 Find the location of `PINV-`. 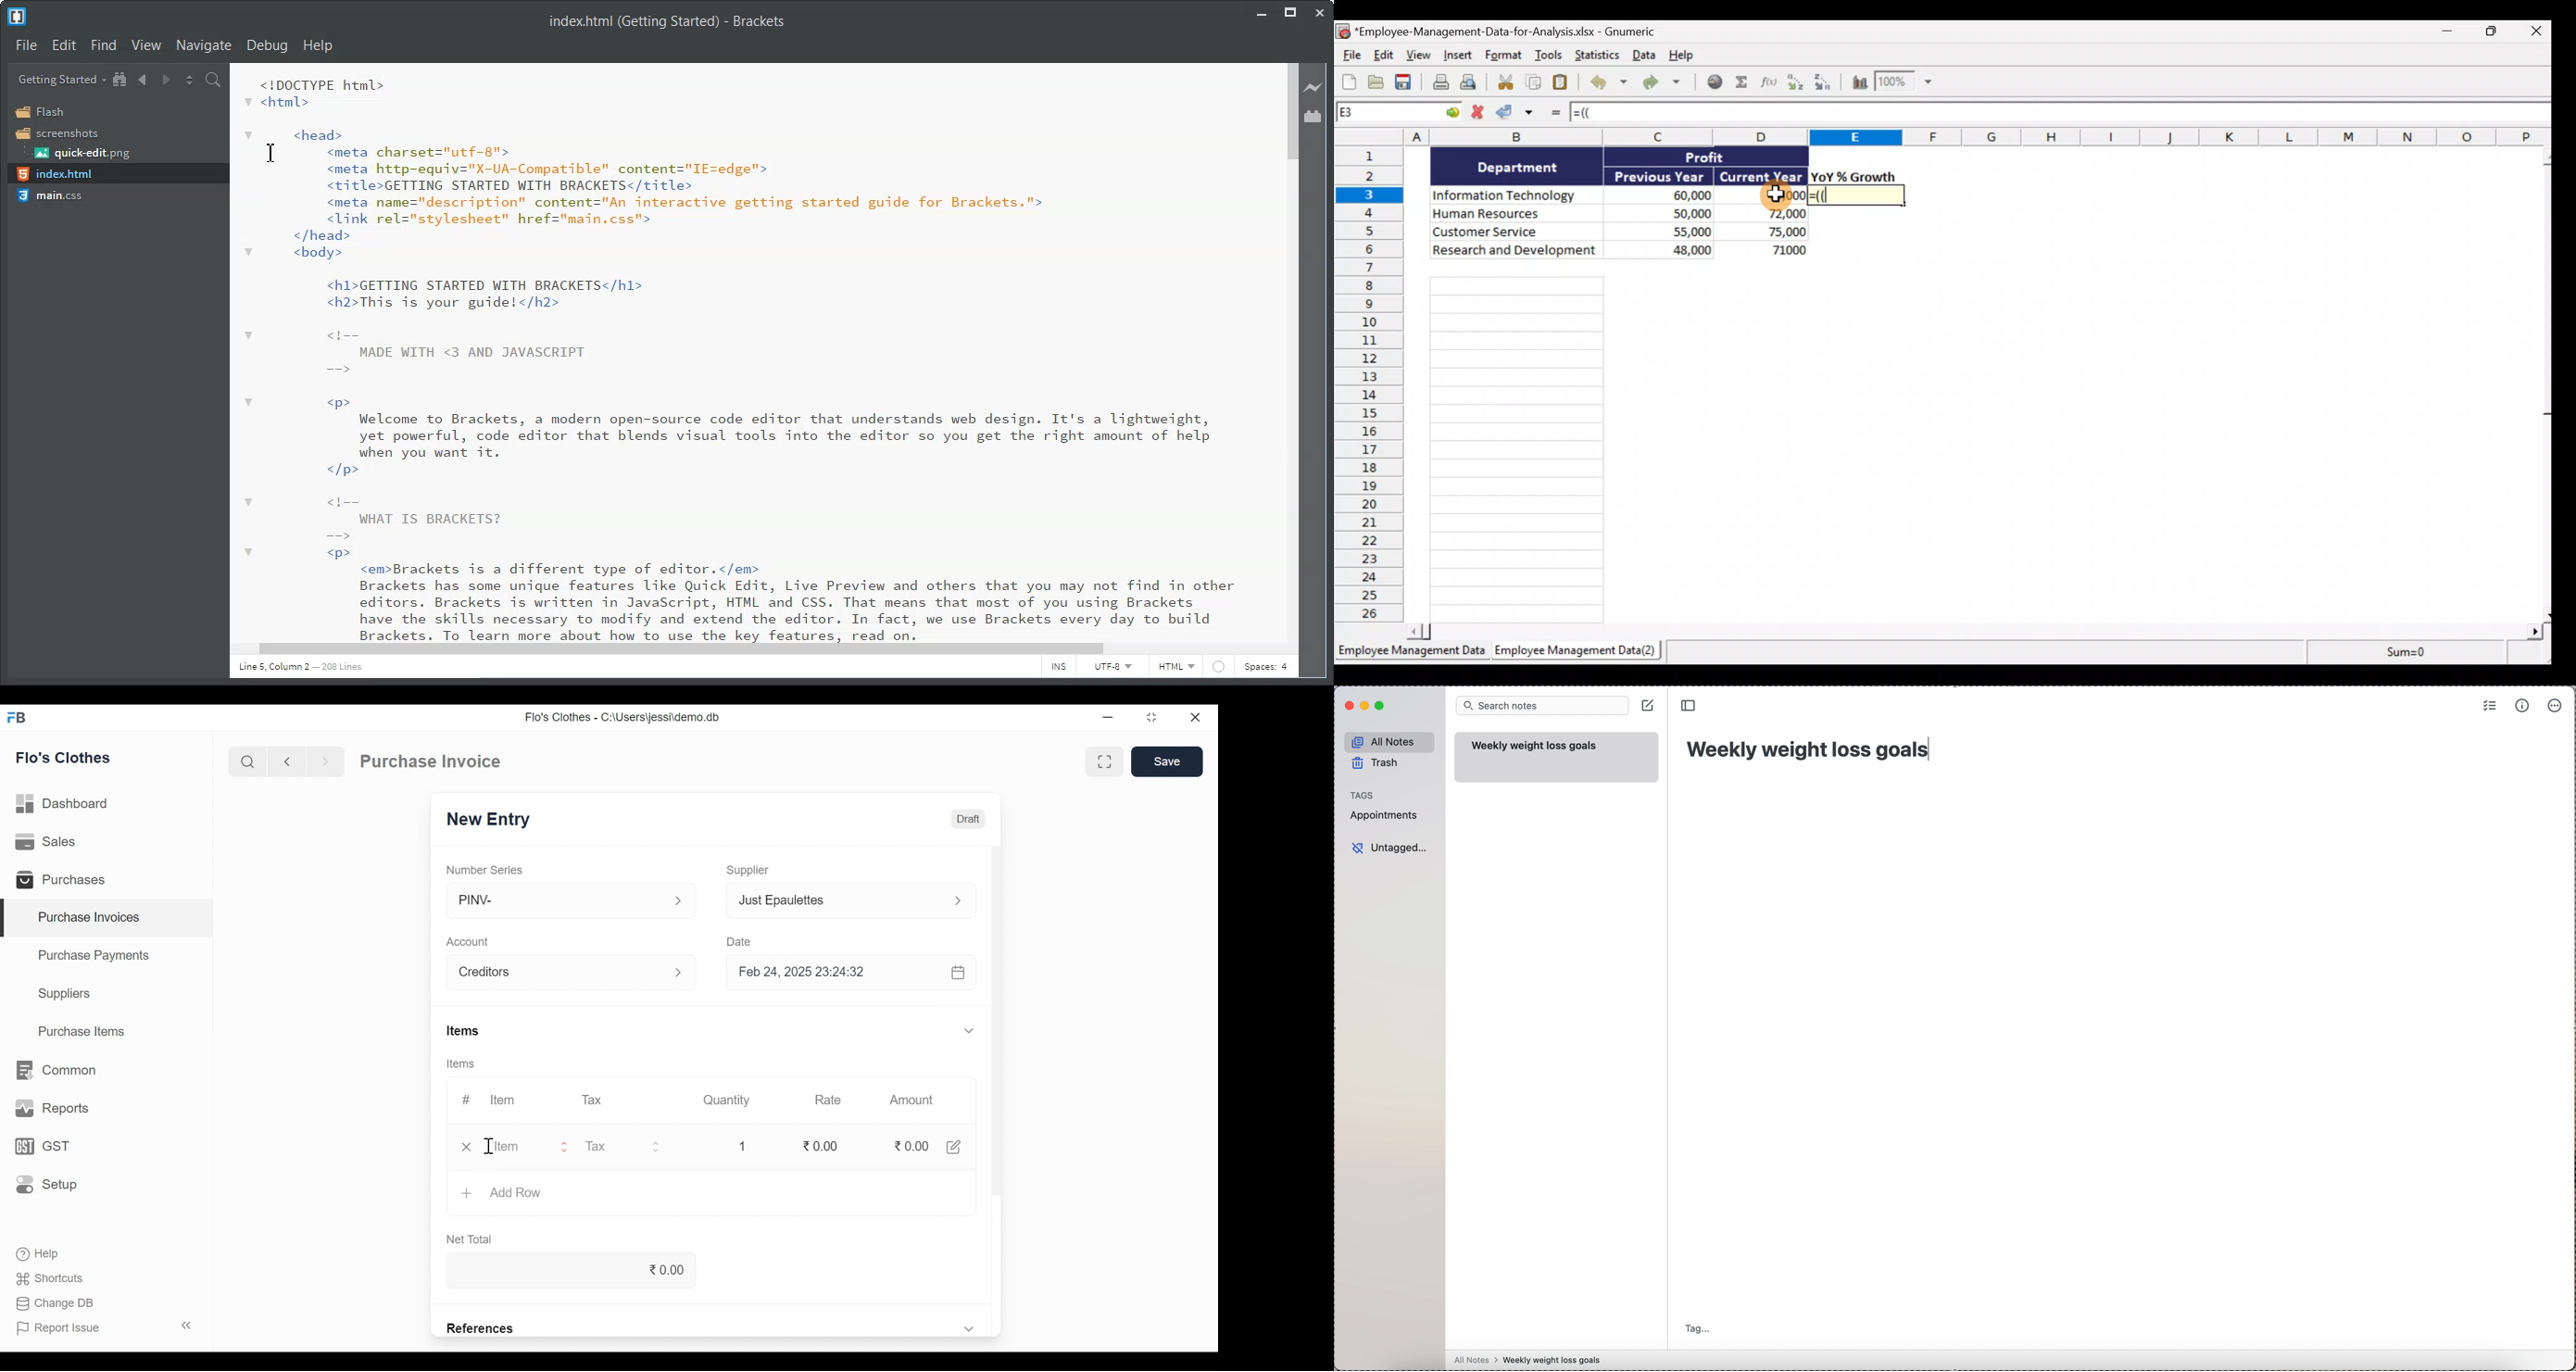

PINV- is located at coordinates (559, 901).